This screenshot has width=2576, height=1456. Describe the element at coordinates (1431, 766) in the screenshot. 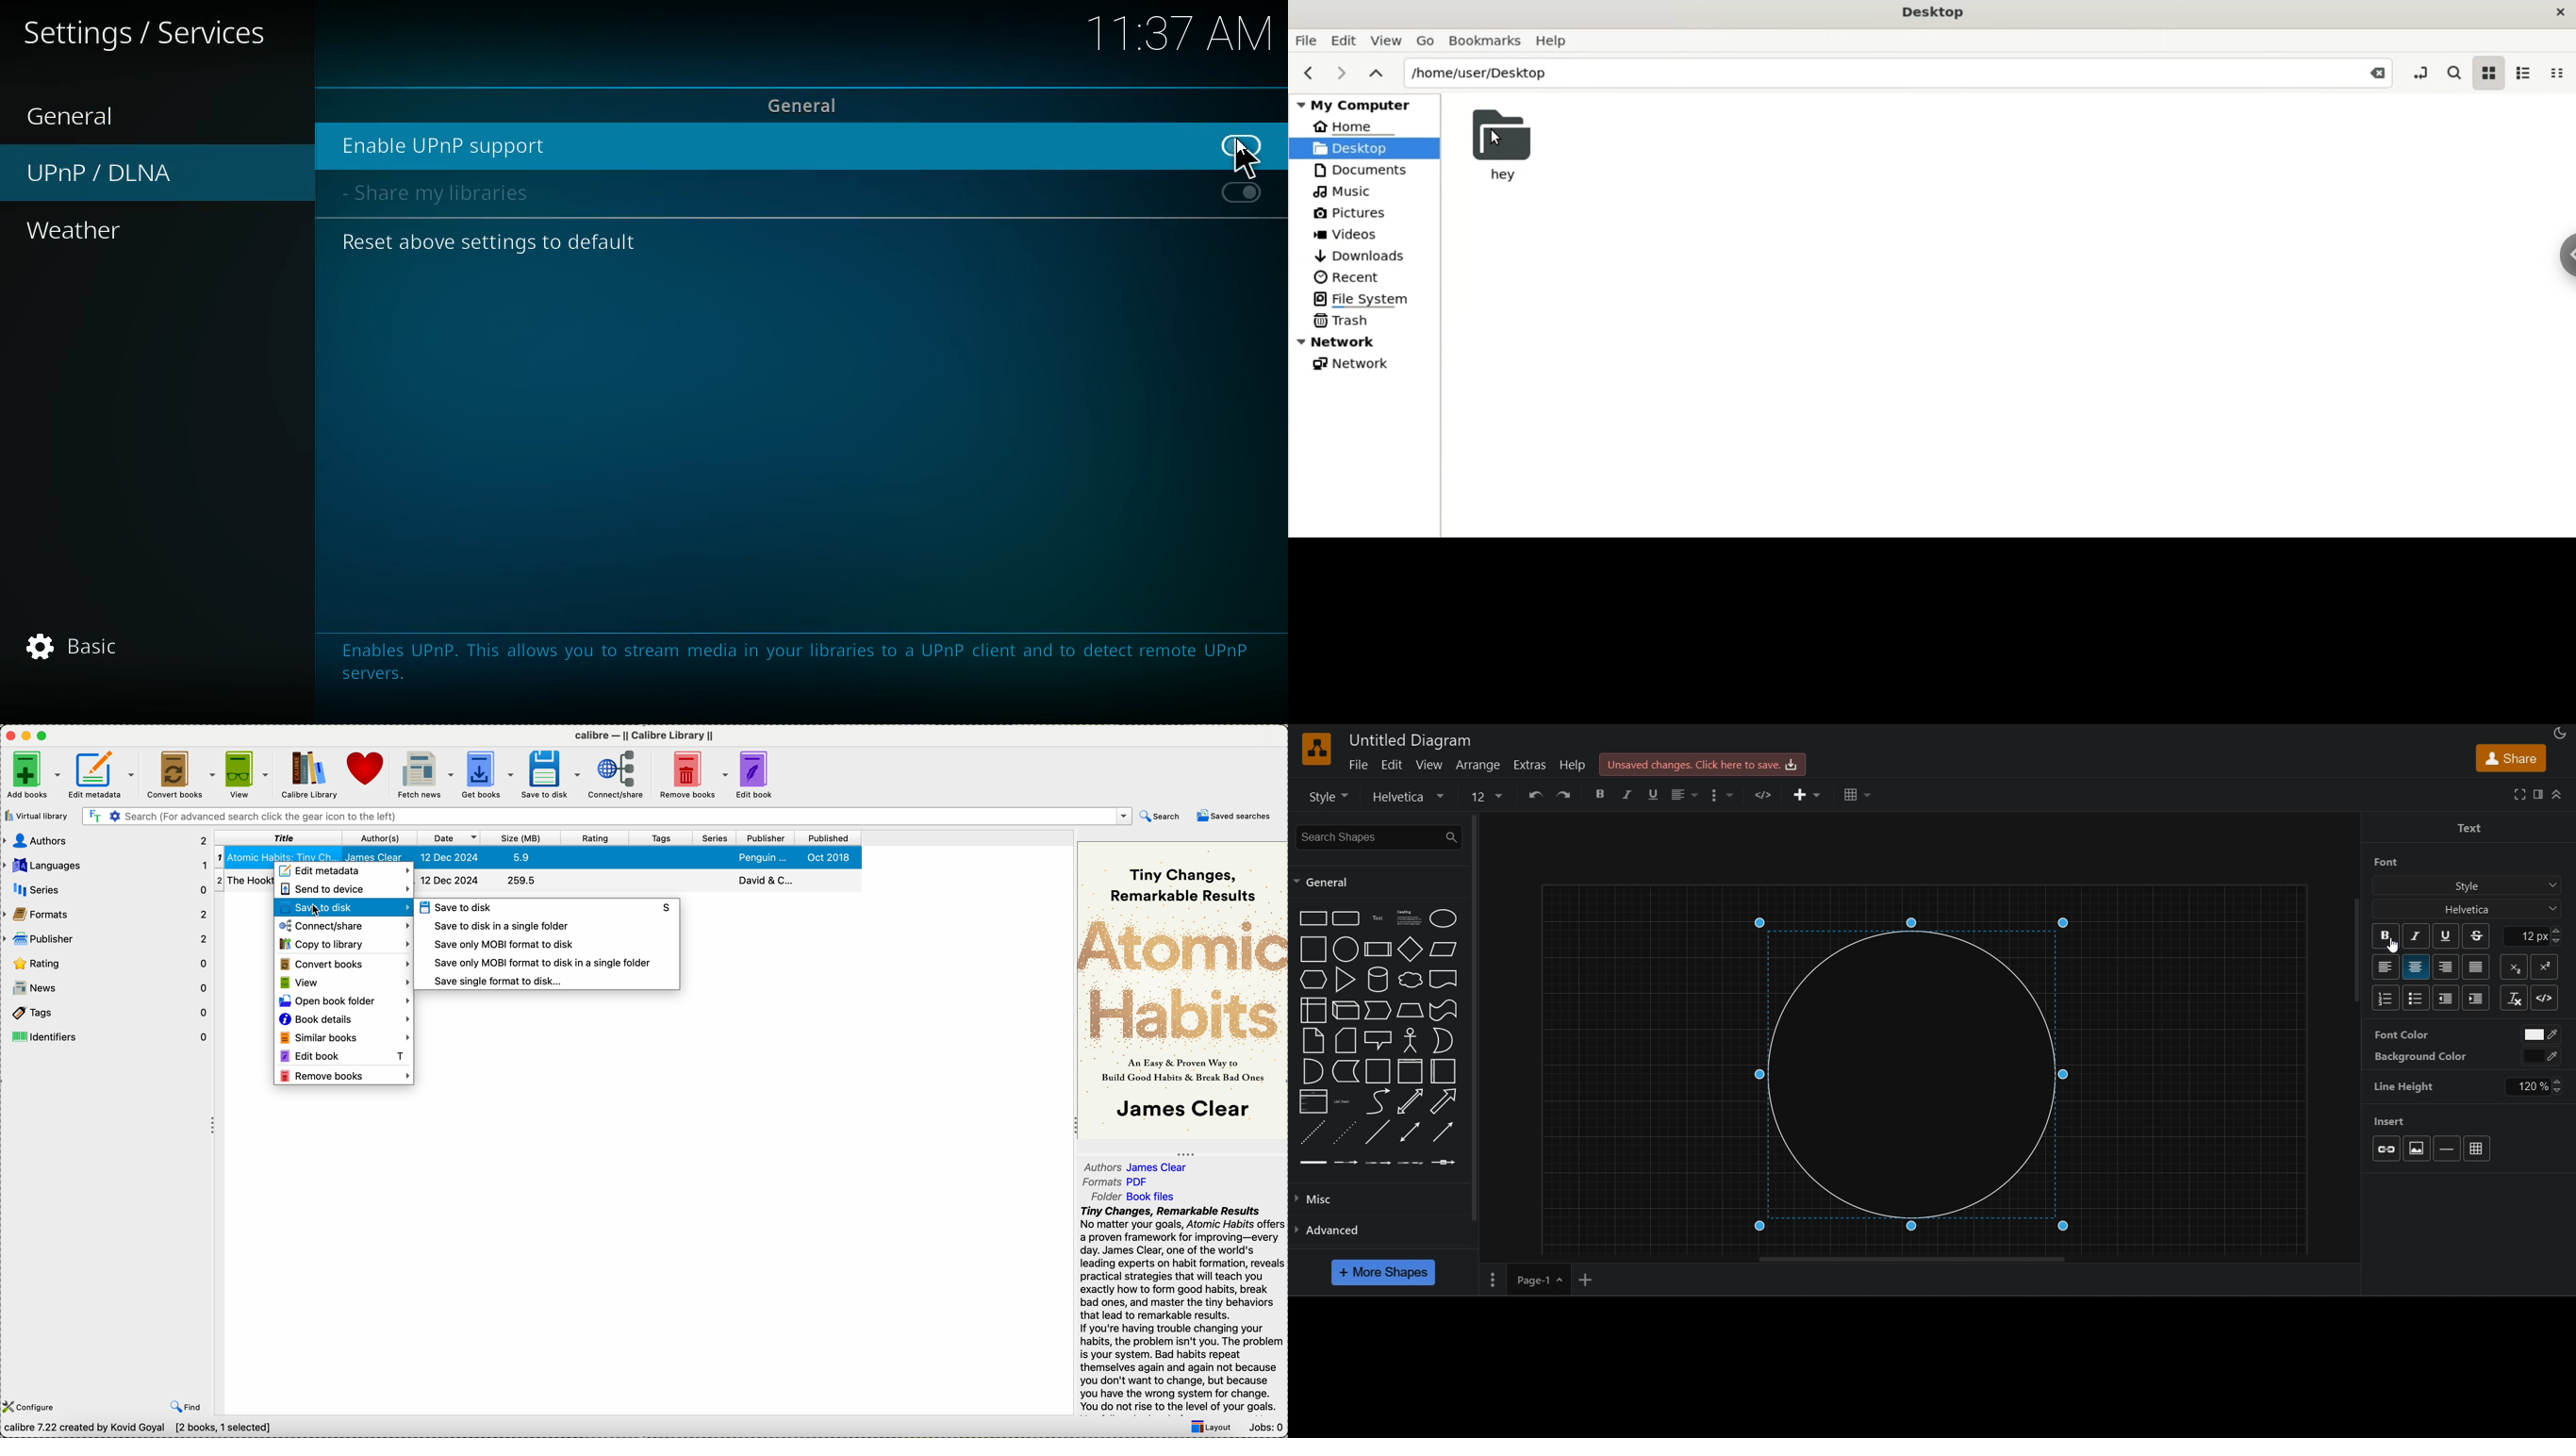

I see `view` at that location.